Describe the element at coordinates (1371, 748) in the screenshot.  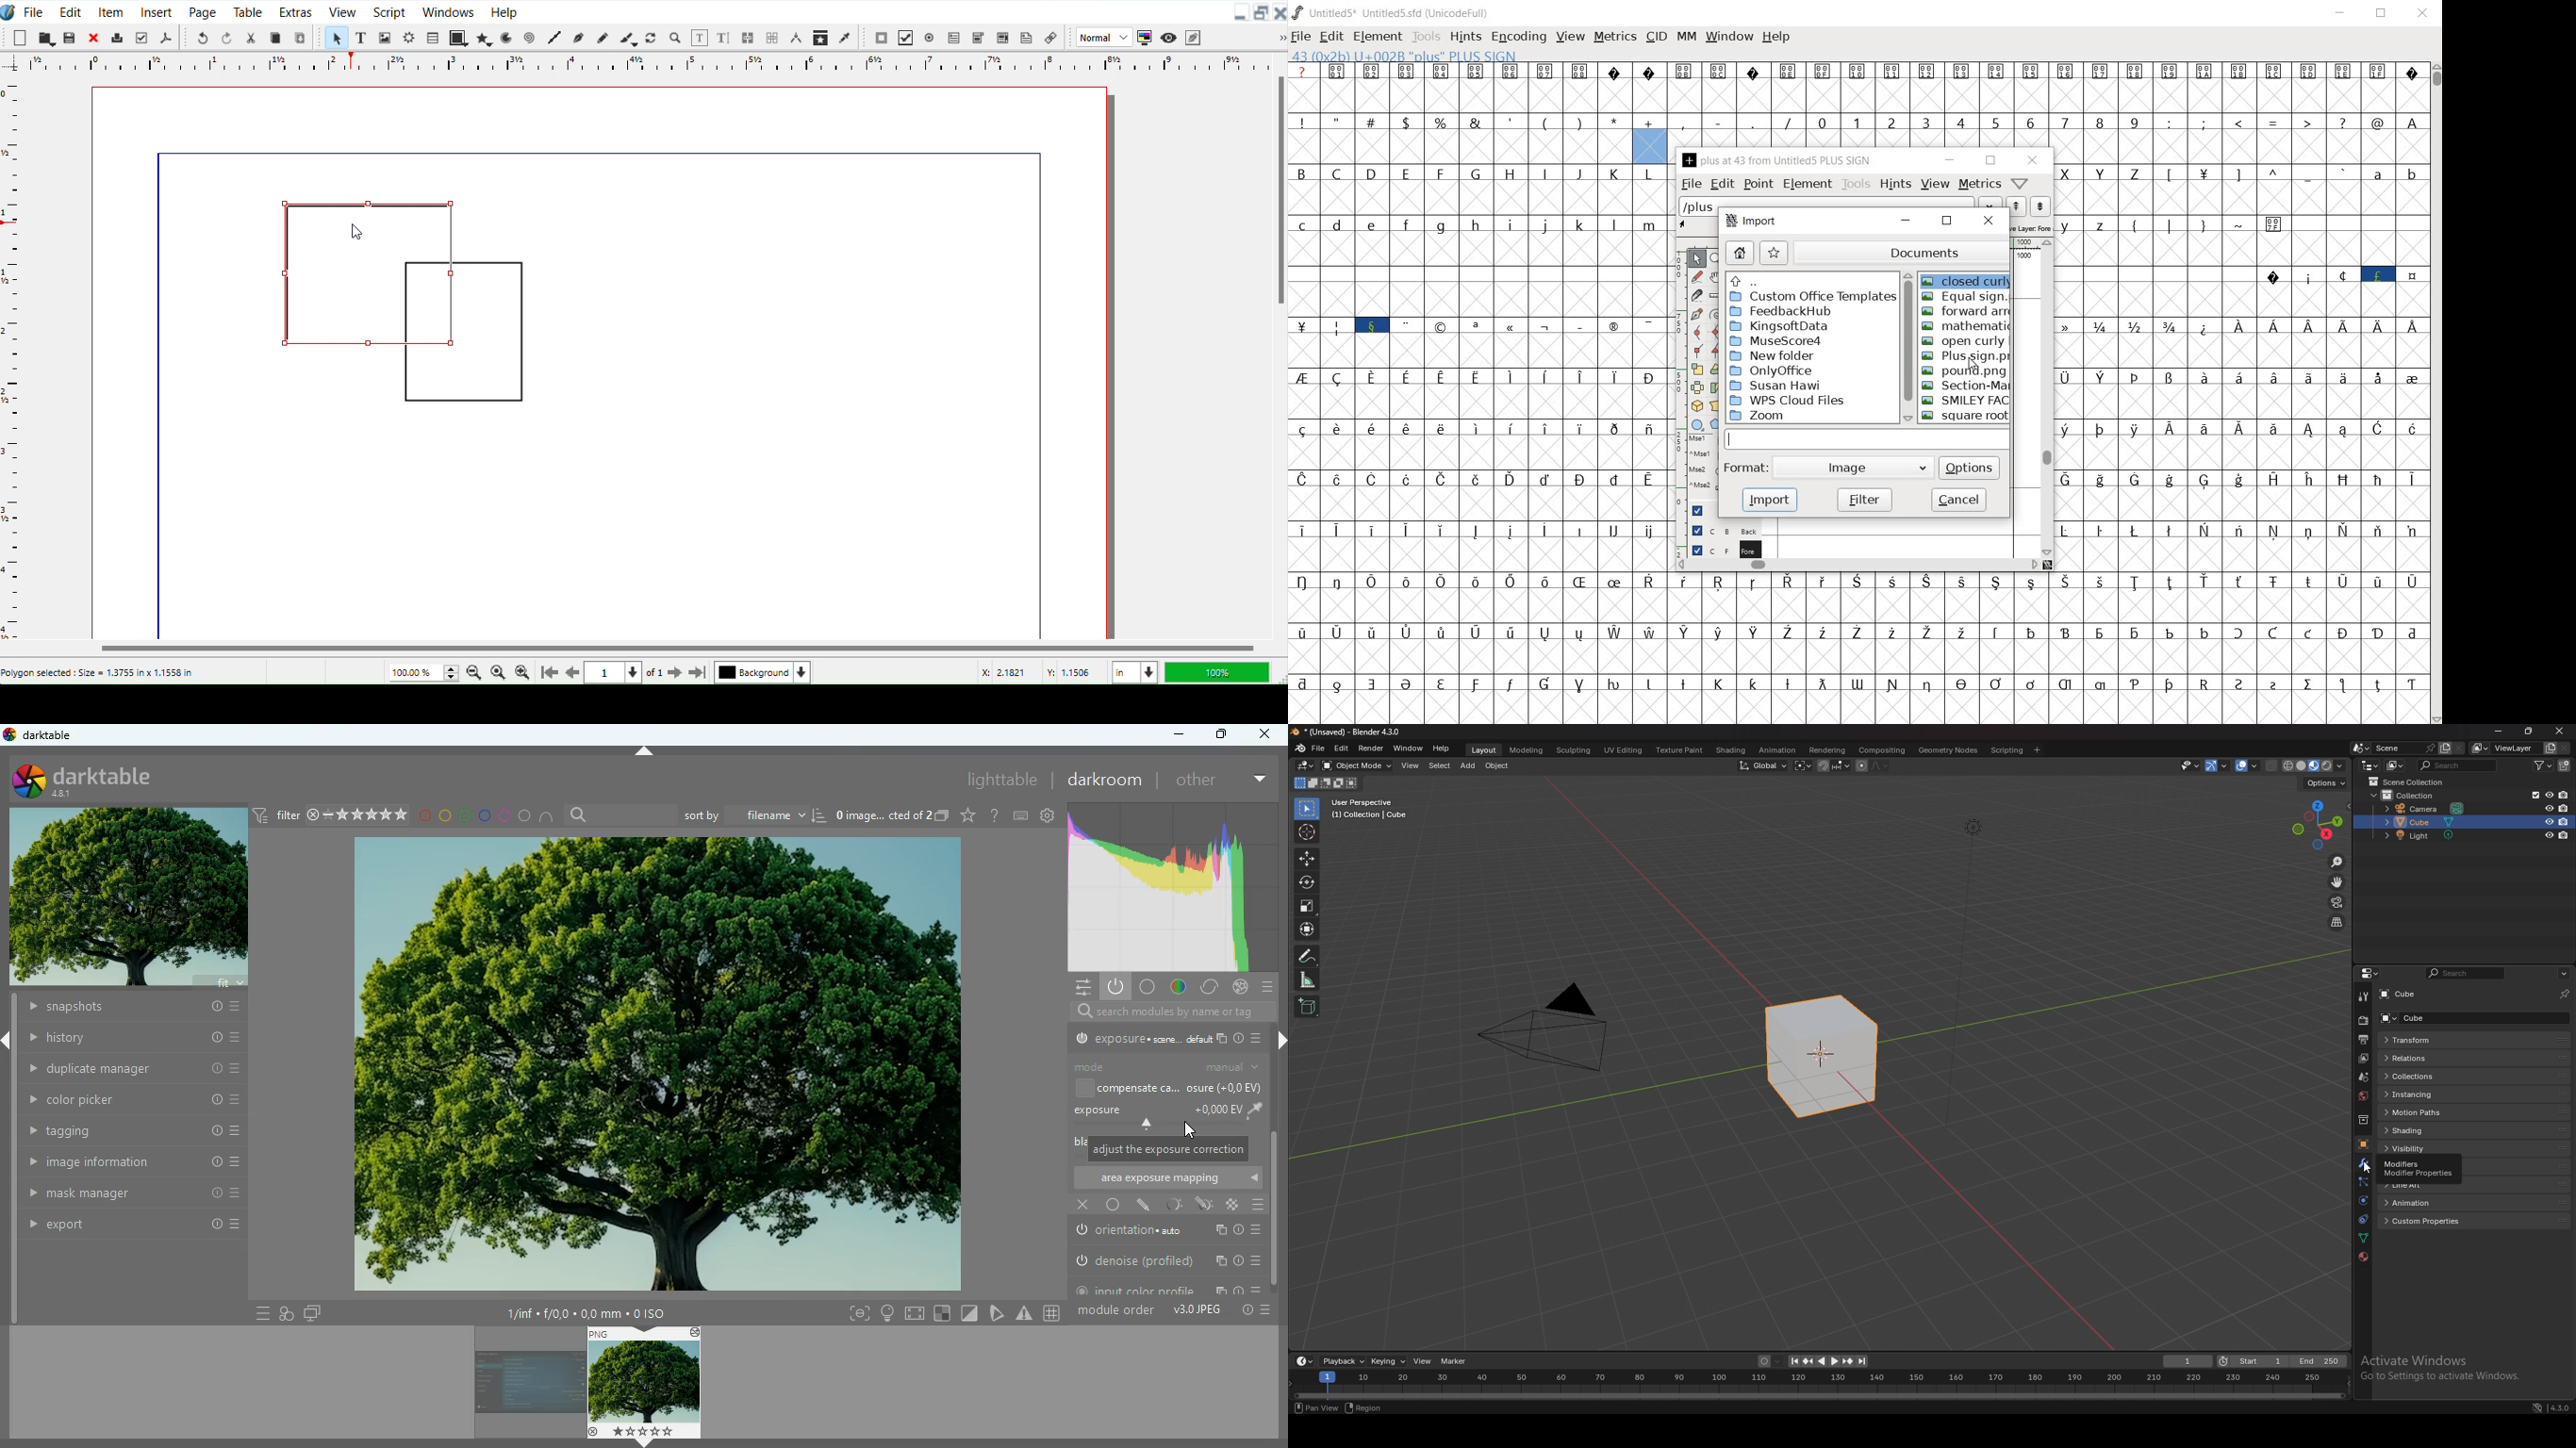
I see `render` at that location.